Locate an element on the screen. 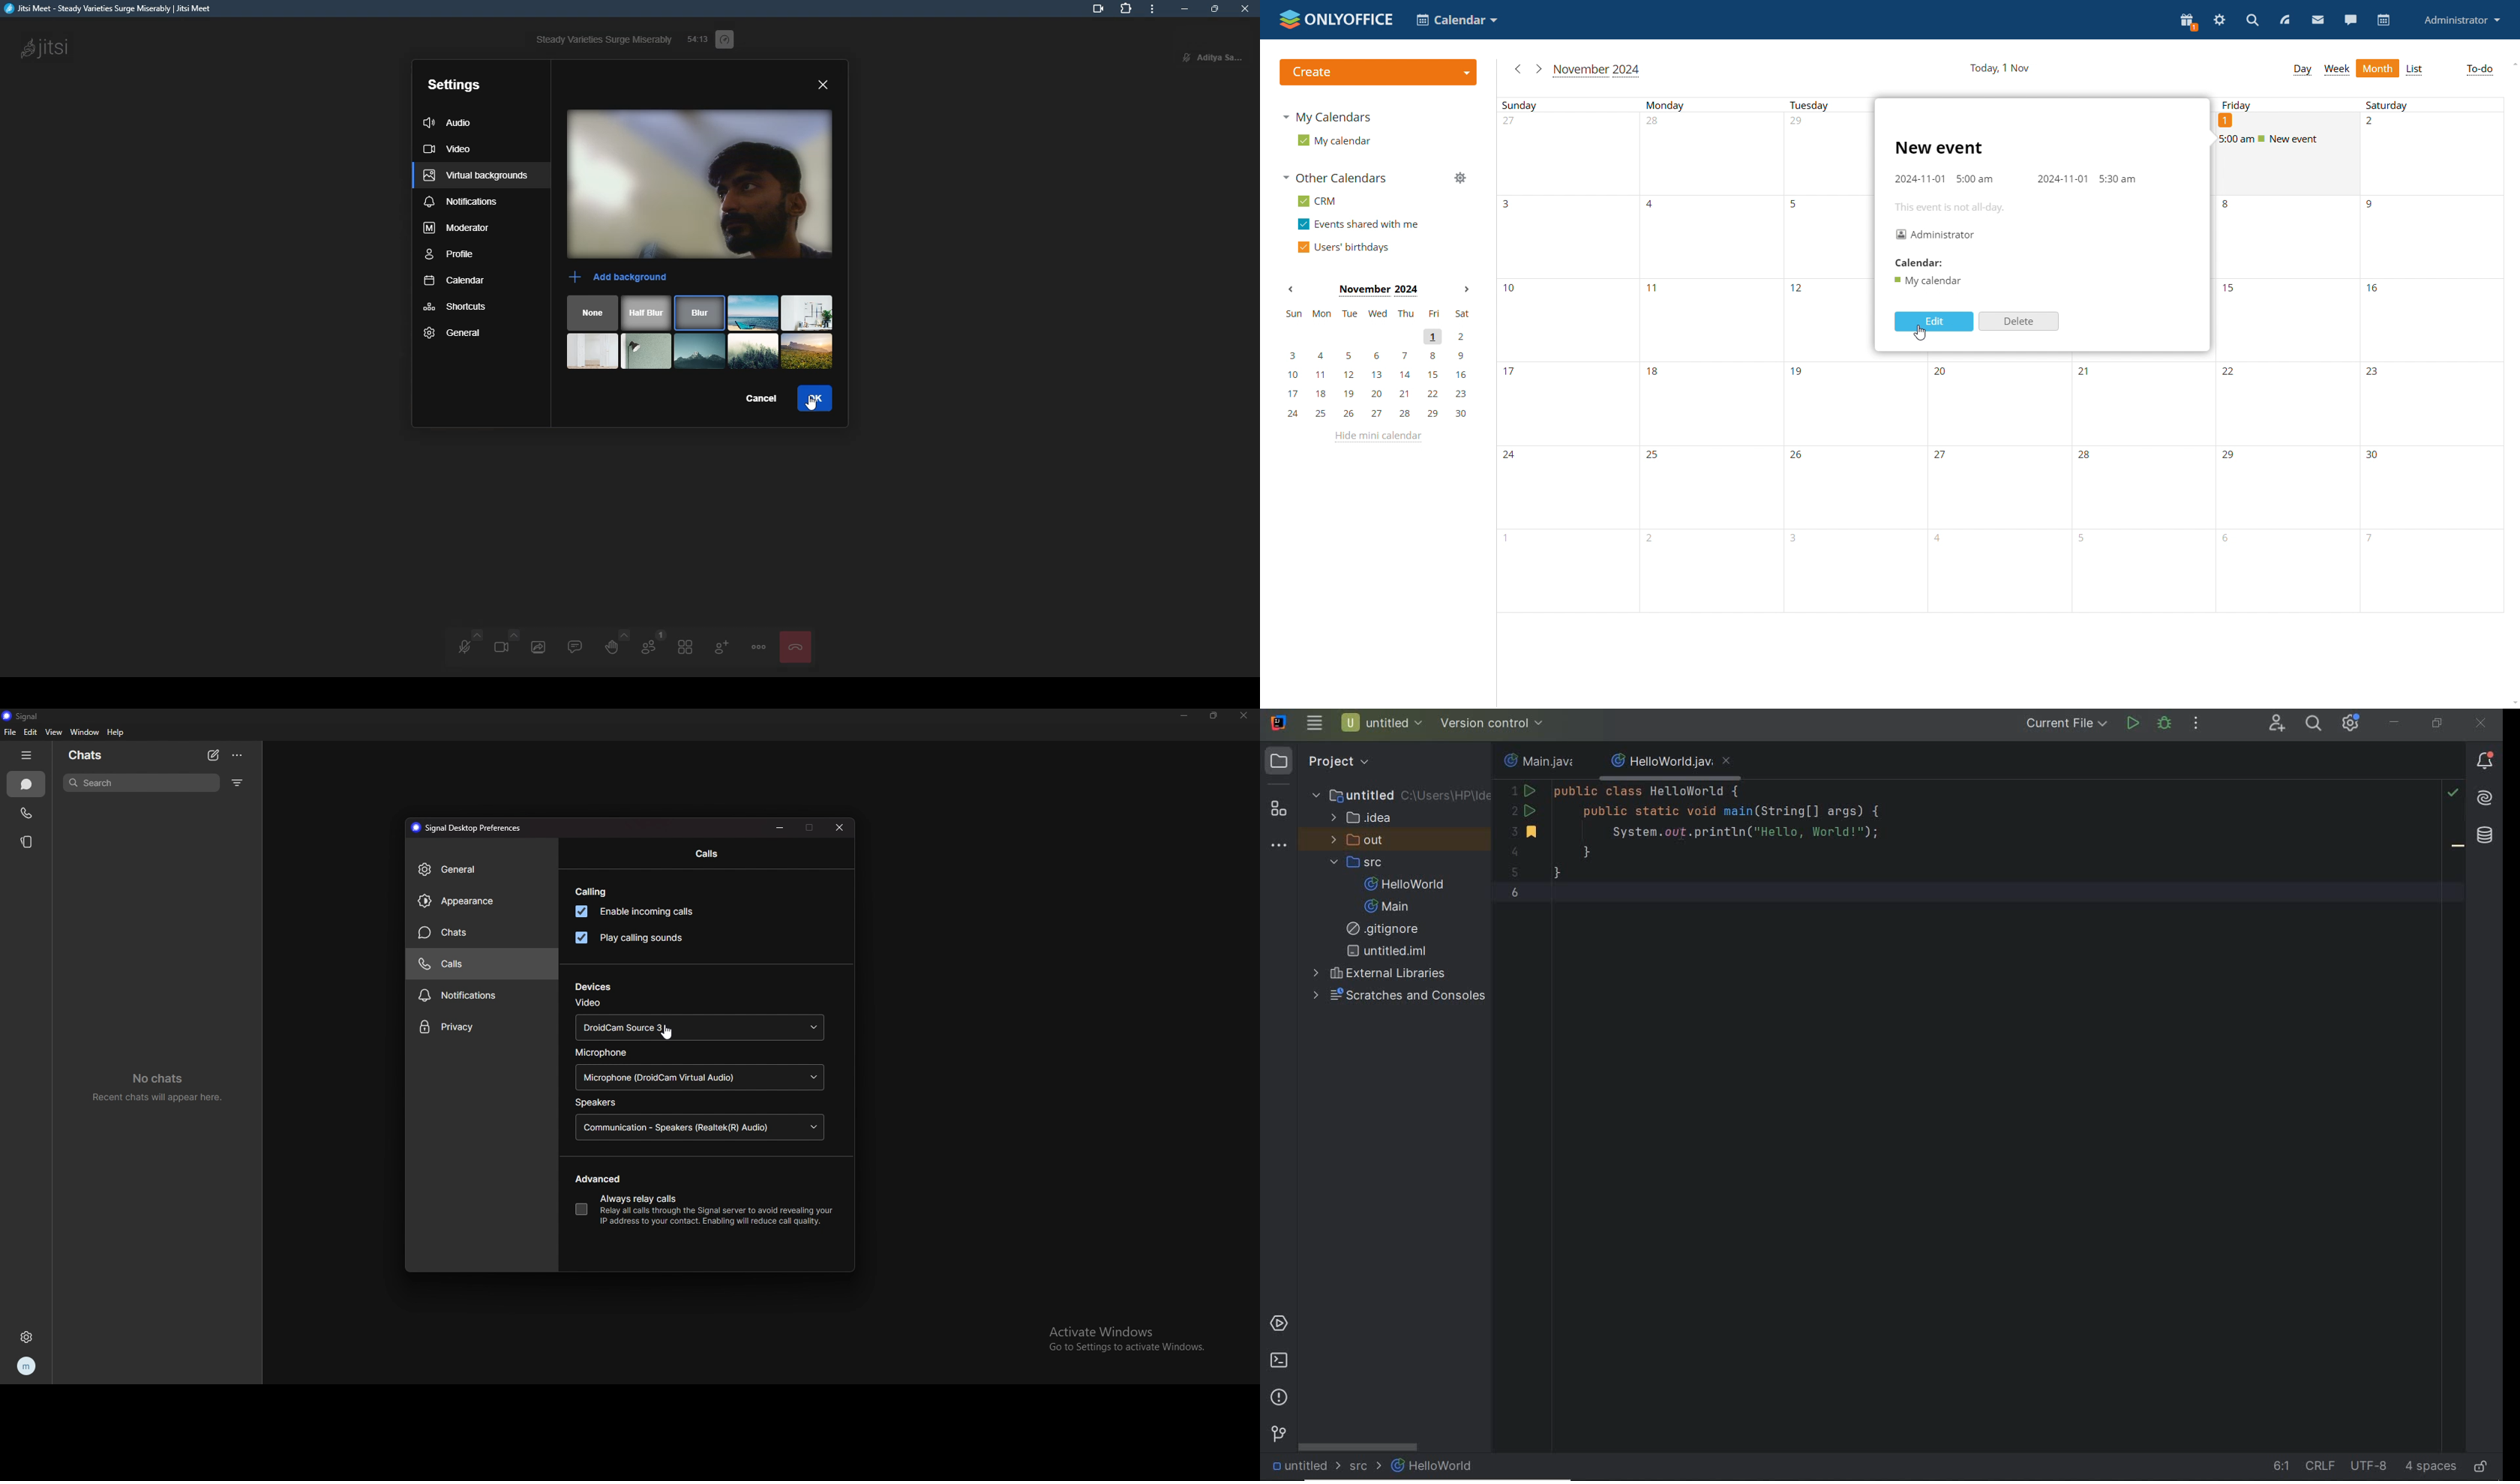  chats is located at coordinates (482, 932).